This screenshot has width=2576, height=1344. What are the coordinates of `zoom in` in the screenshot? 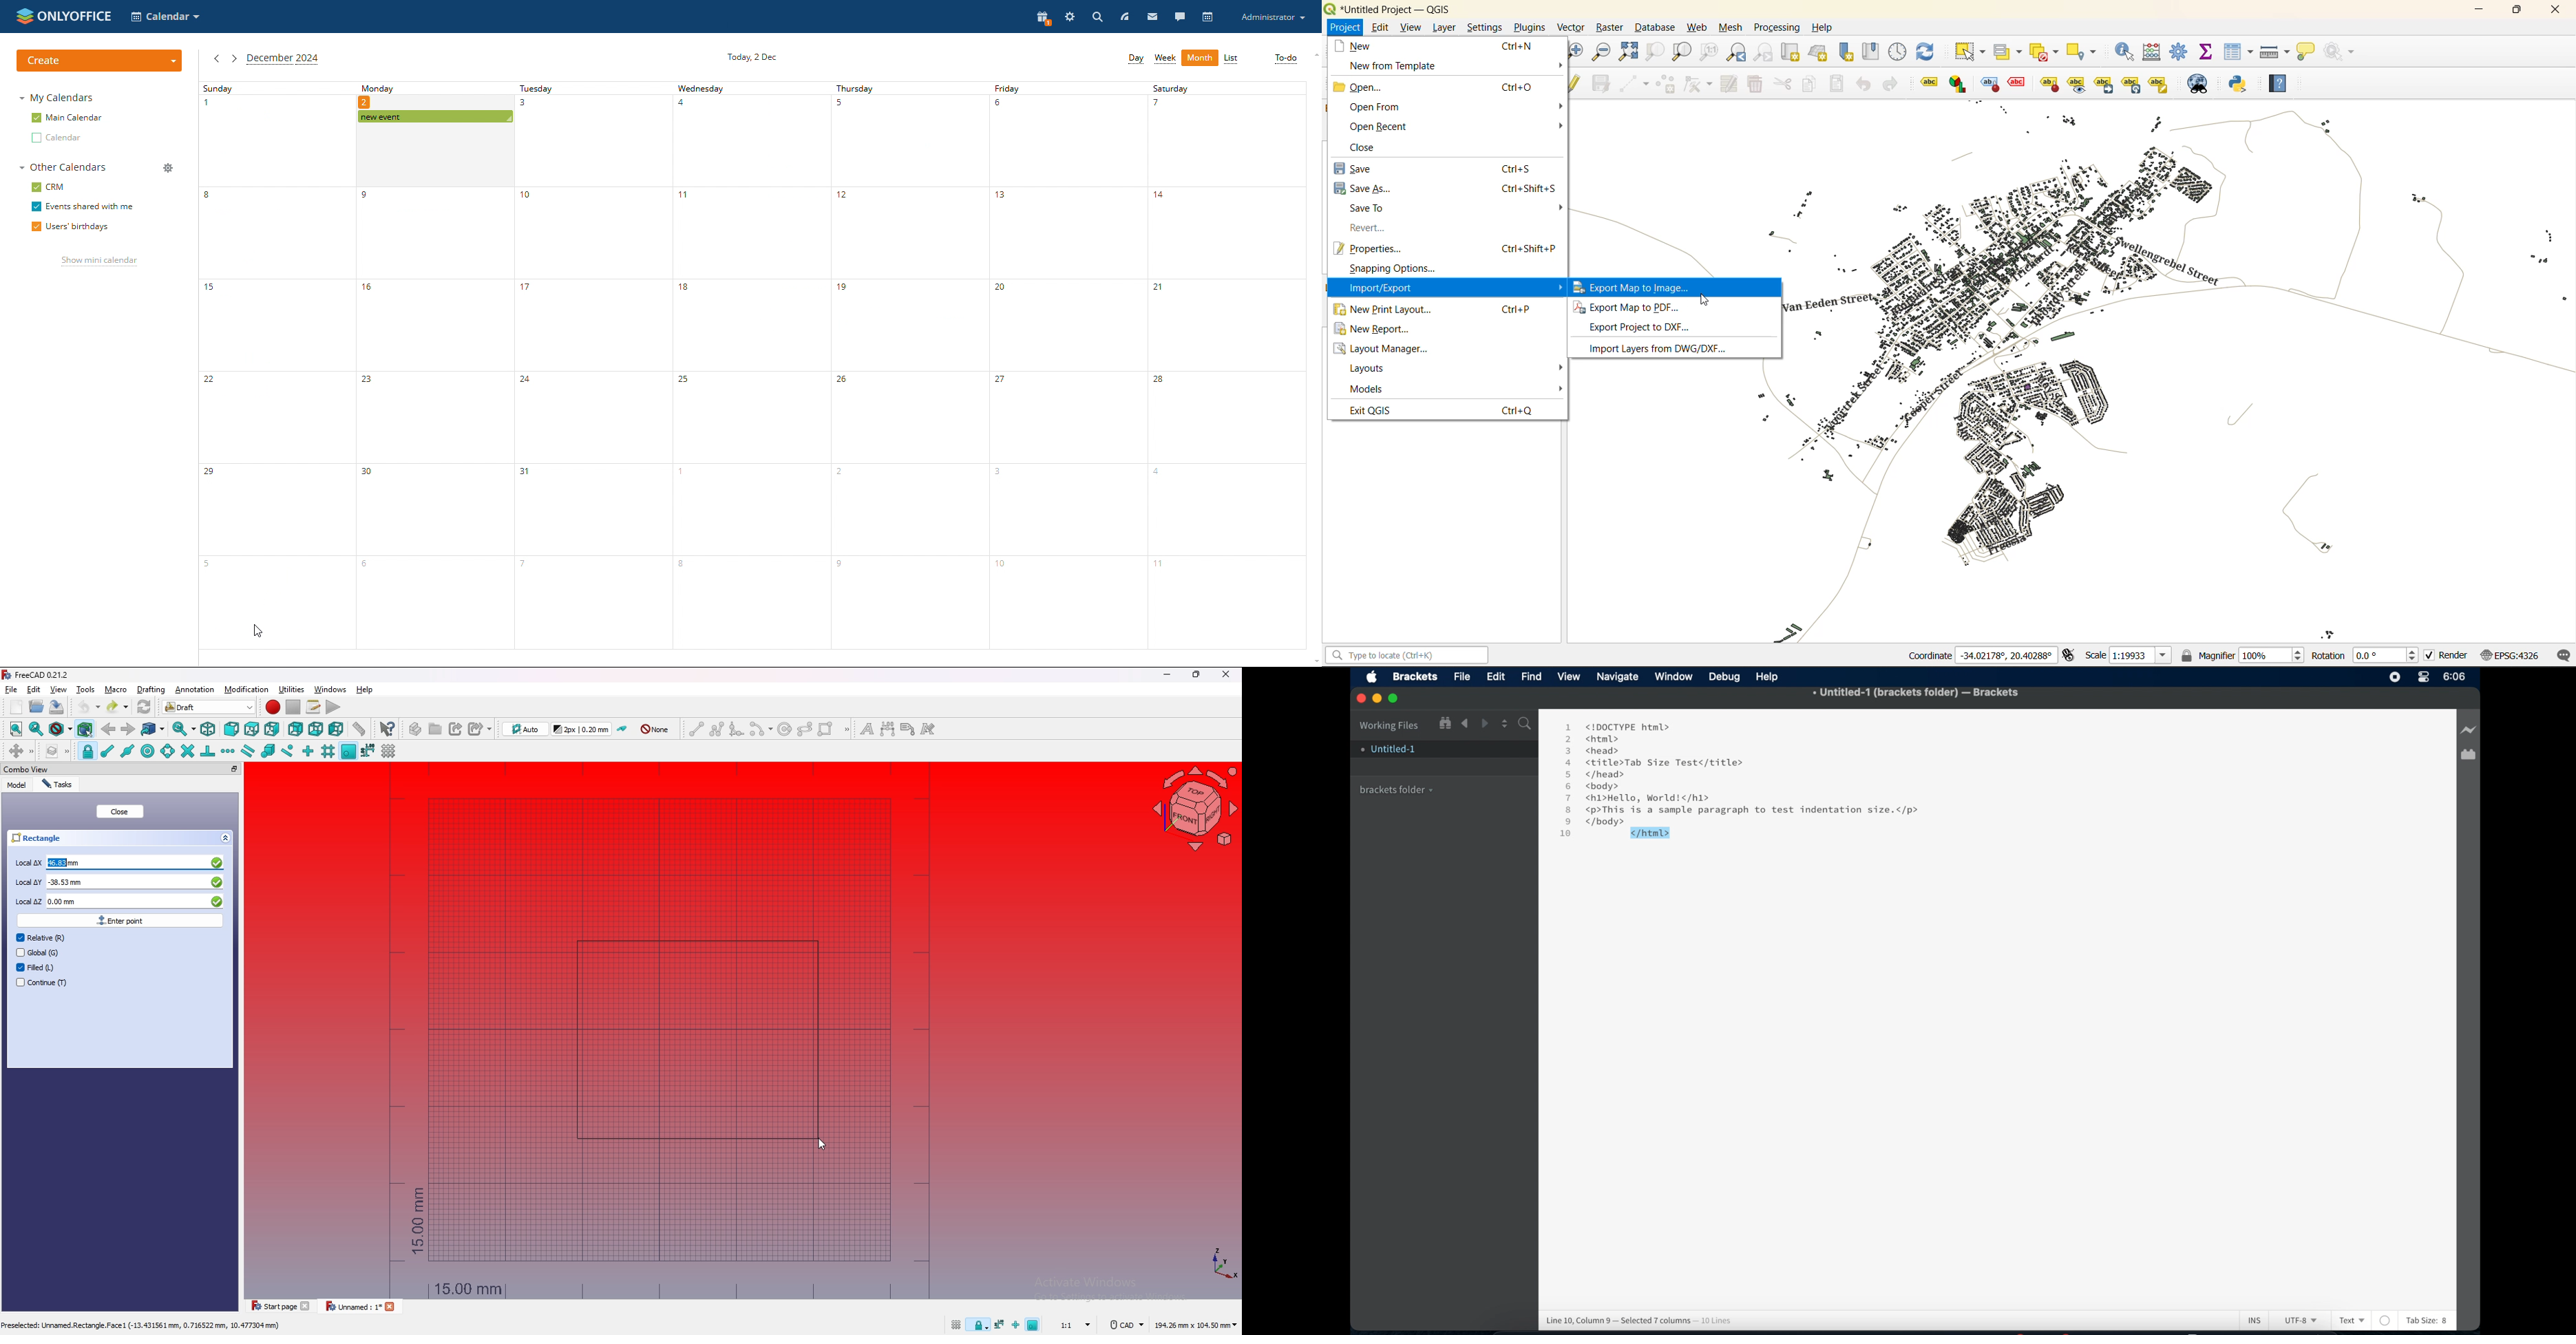 It's located at (1577, 50).